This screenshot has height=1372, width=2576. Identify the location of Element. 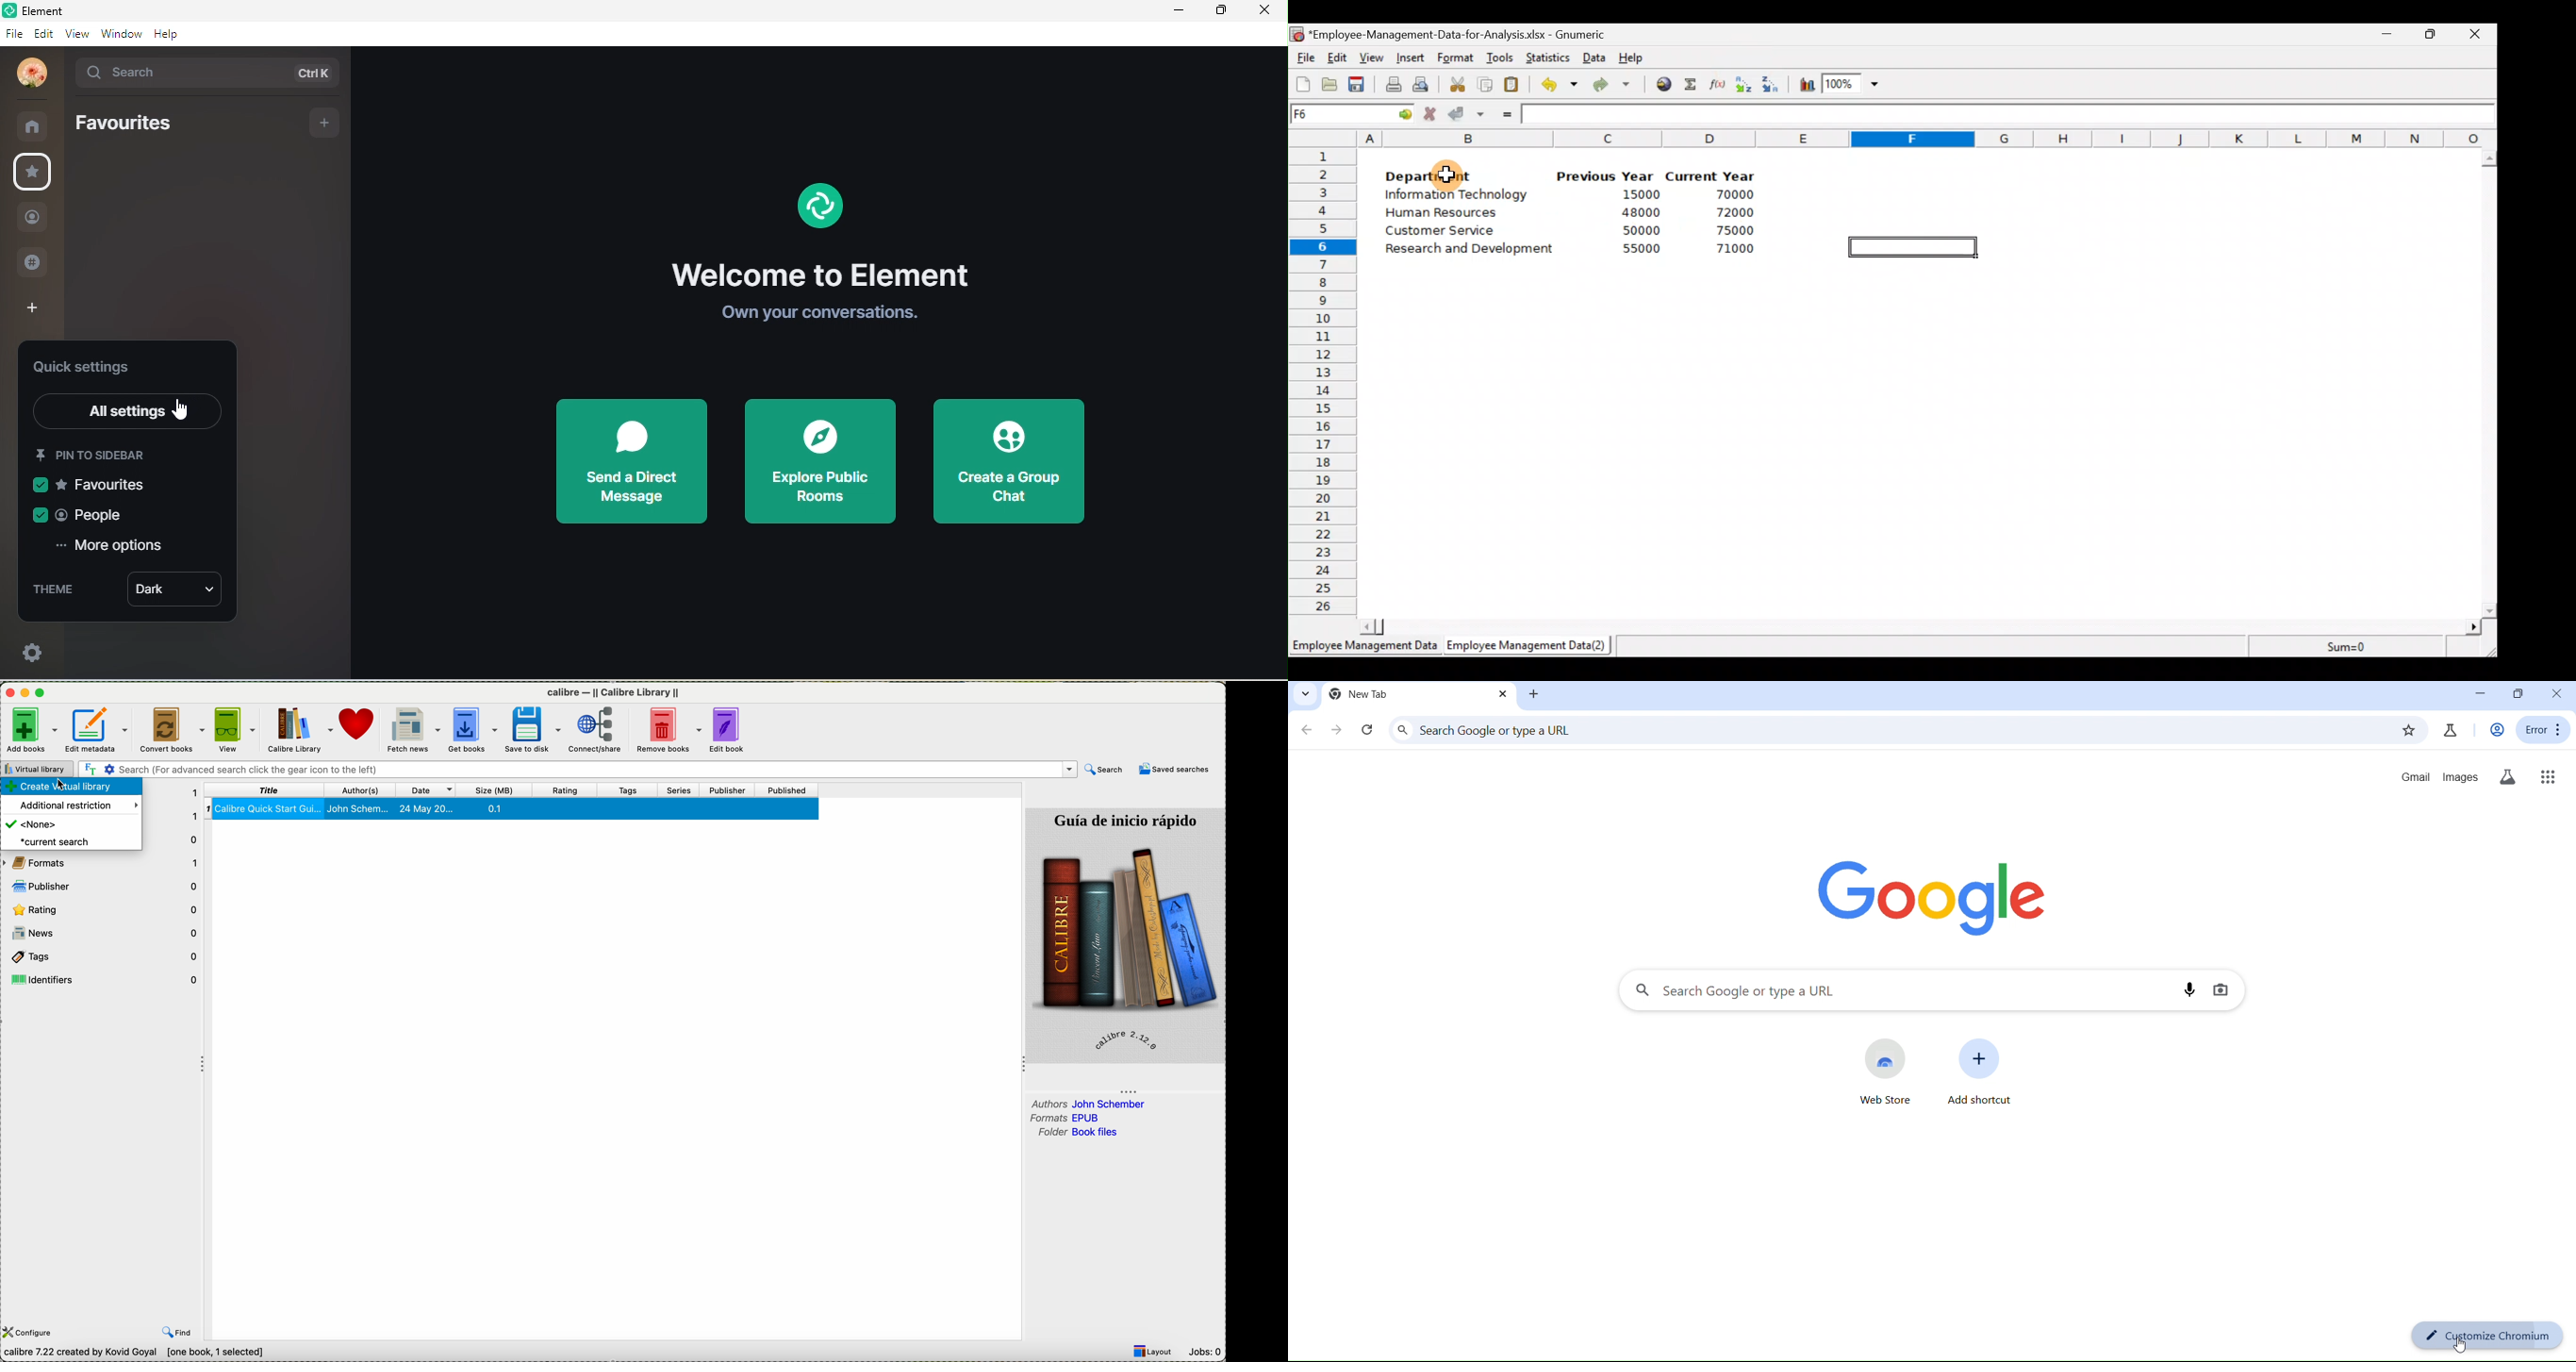
(51, 10).